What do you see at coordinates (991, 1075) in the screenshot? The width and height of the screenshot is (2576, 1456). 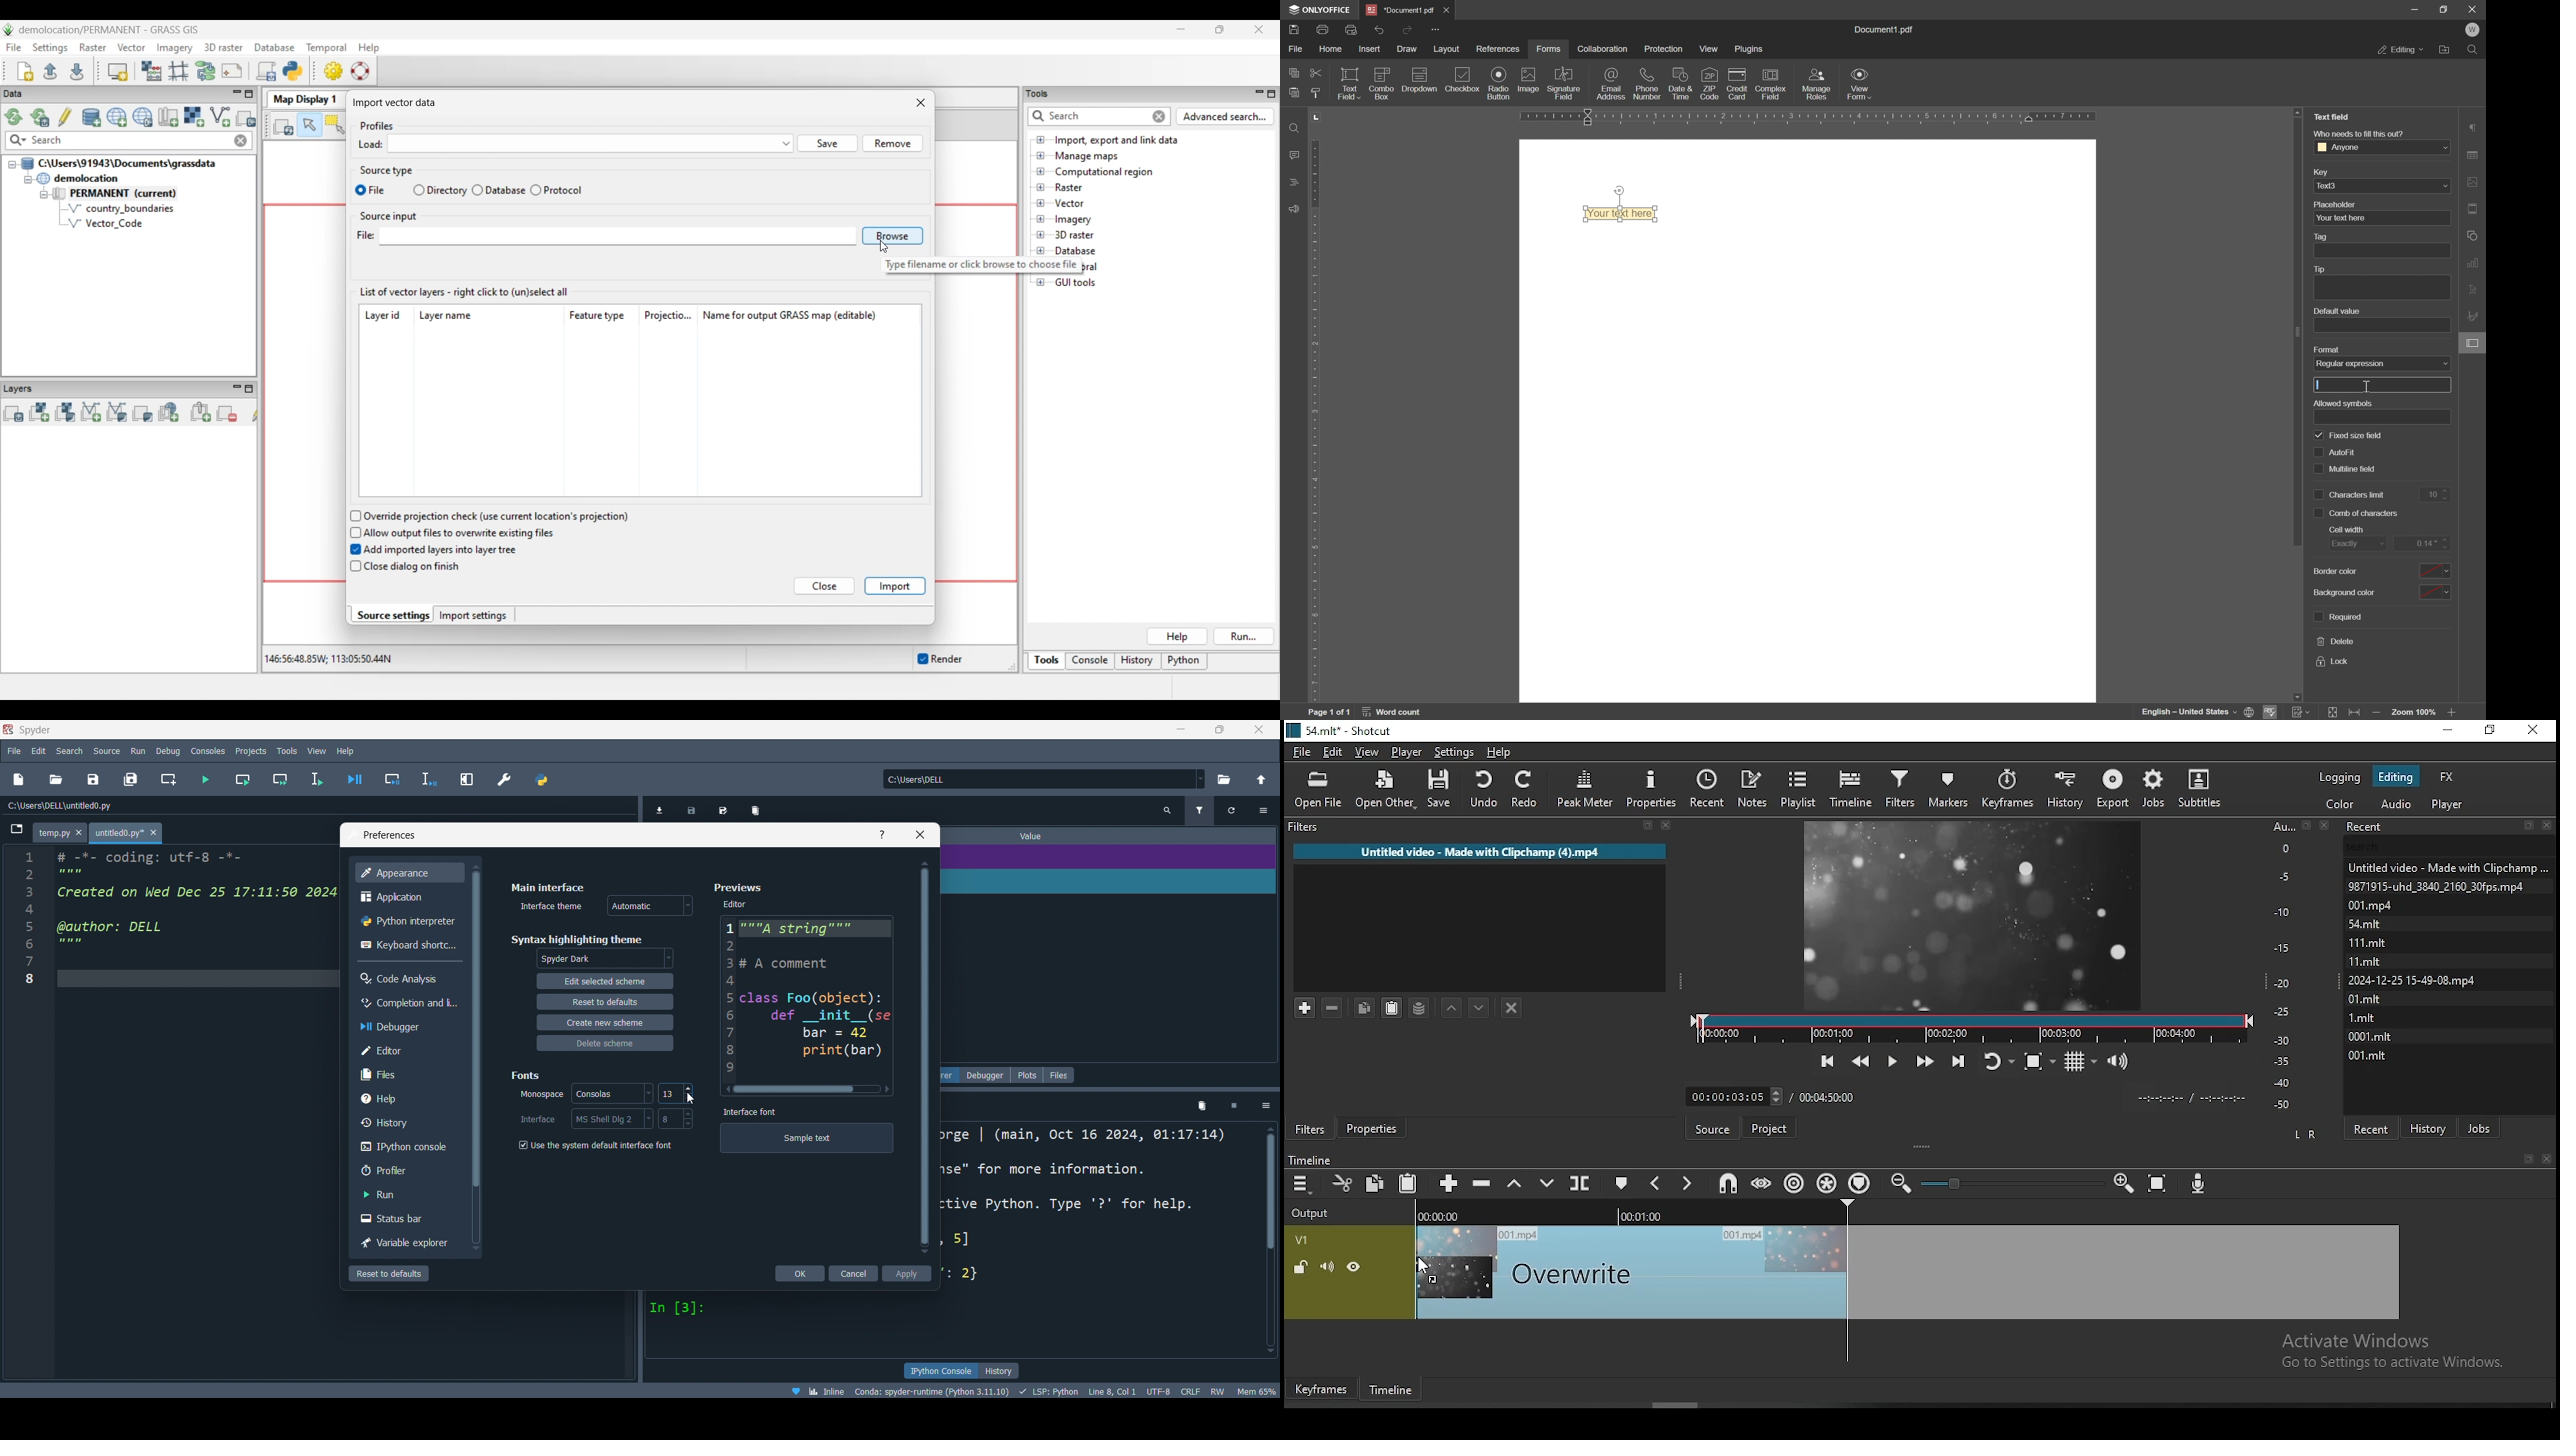 I see `debugger` at bounding box center [991, 1075].